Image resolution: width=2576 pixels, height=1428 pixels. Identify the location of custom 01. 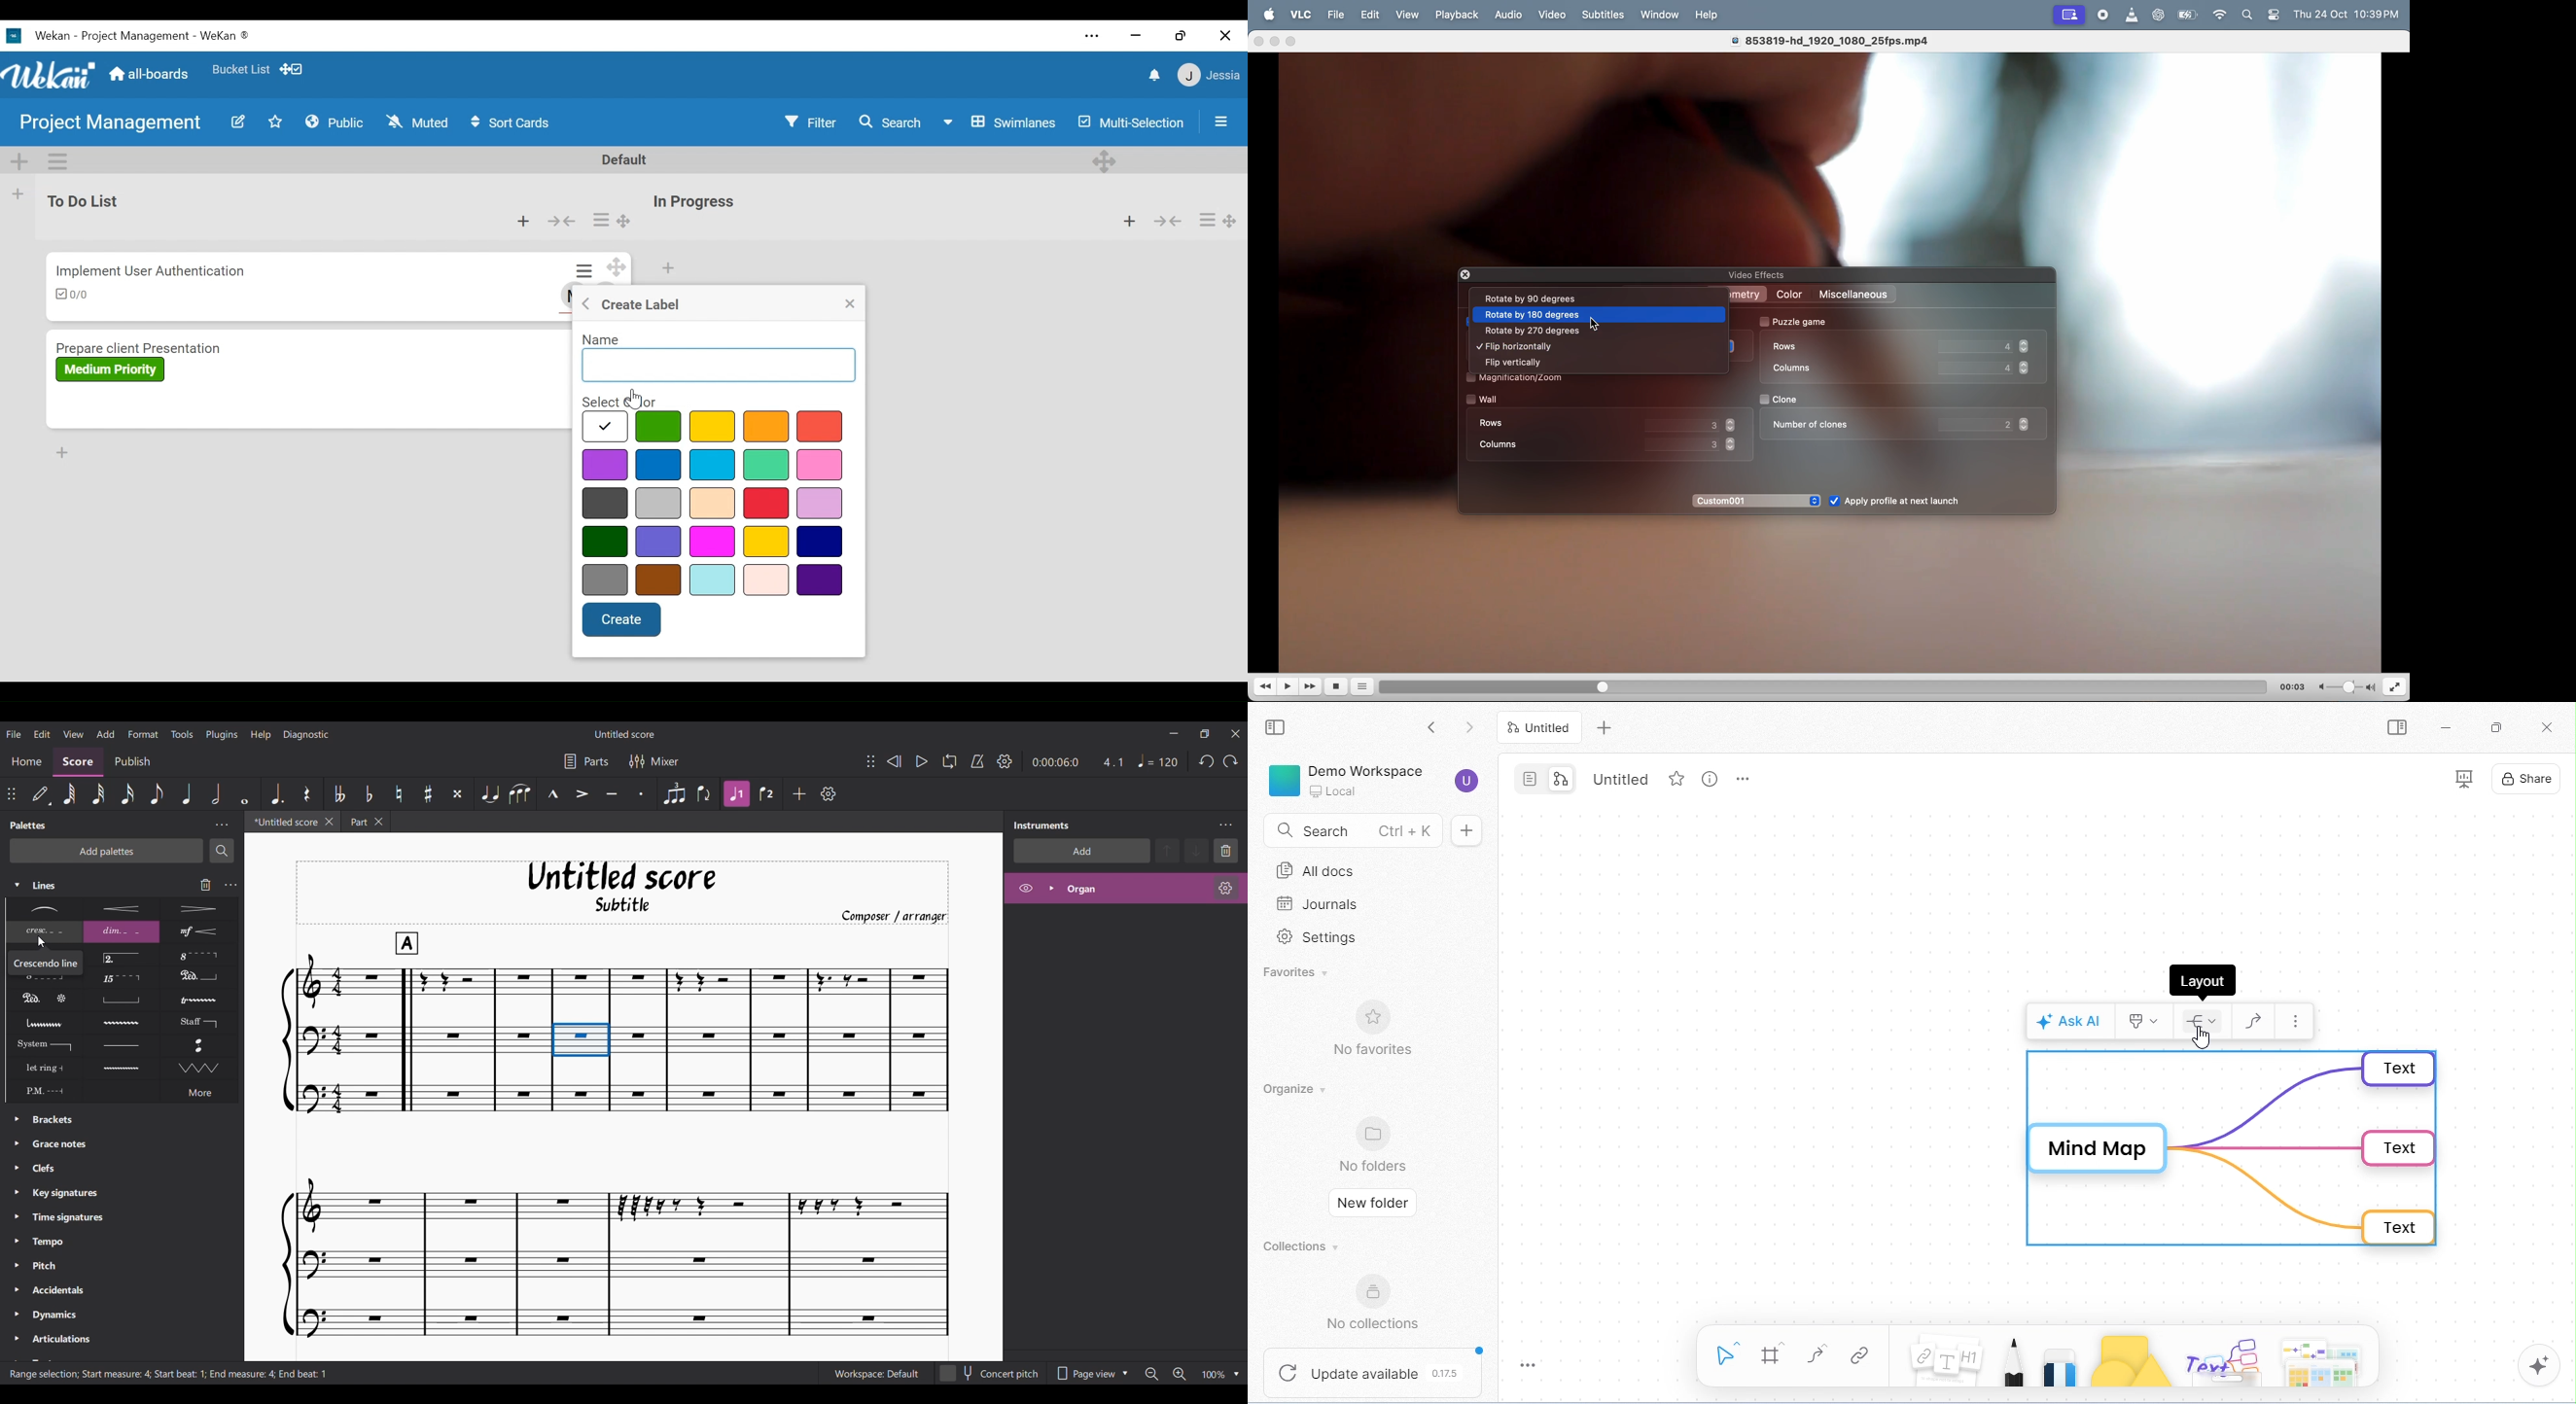
(1759, 501).